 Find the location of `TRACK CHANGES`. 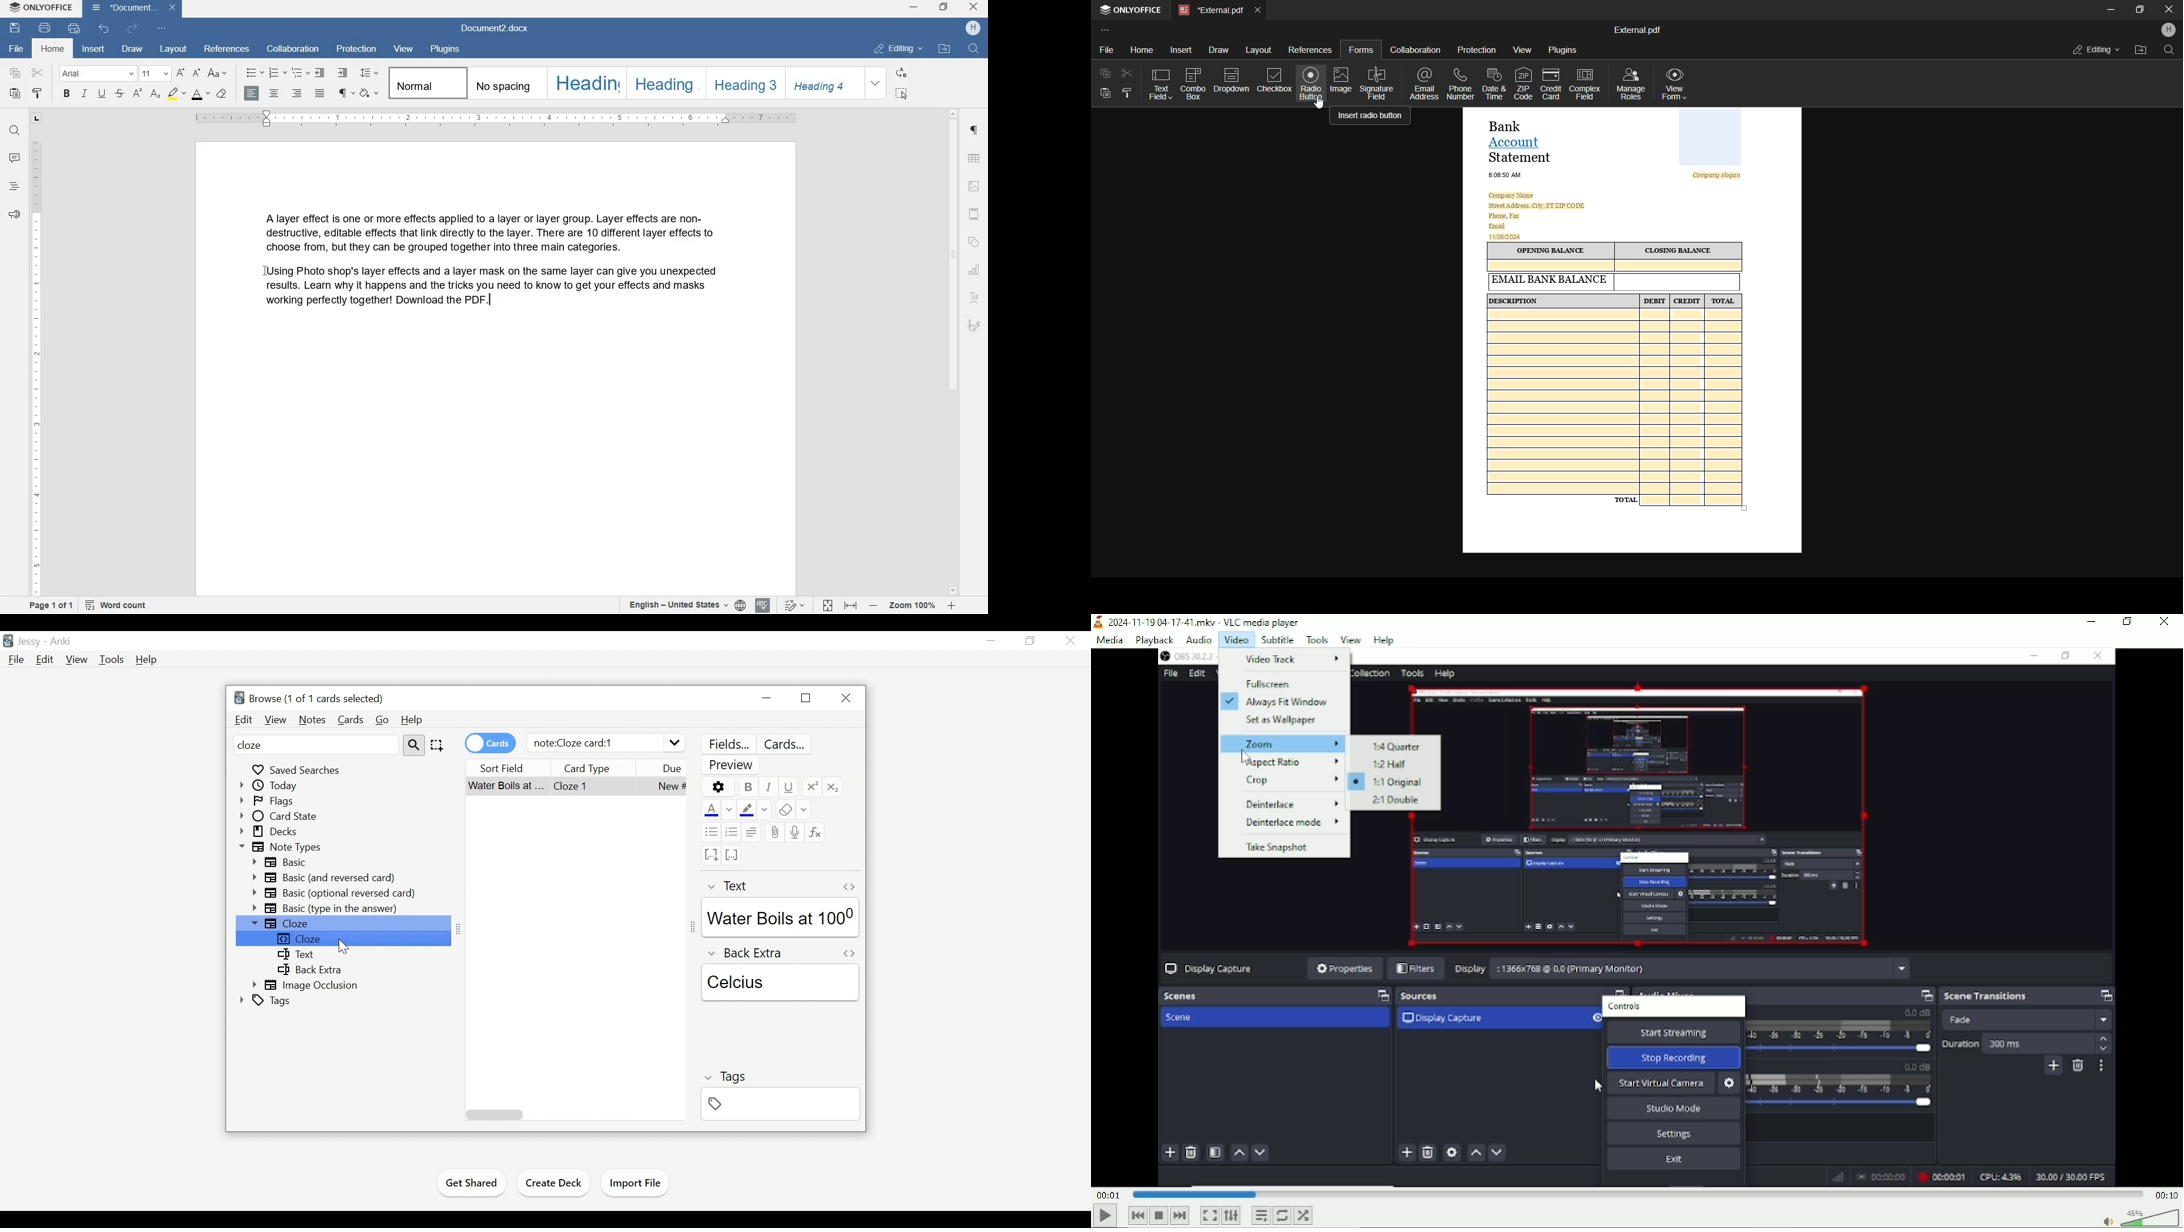

TRACK CHANGES is located at coordinates (795, 606).